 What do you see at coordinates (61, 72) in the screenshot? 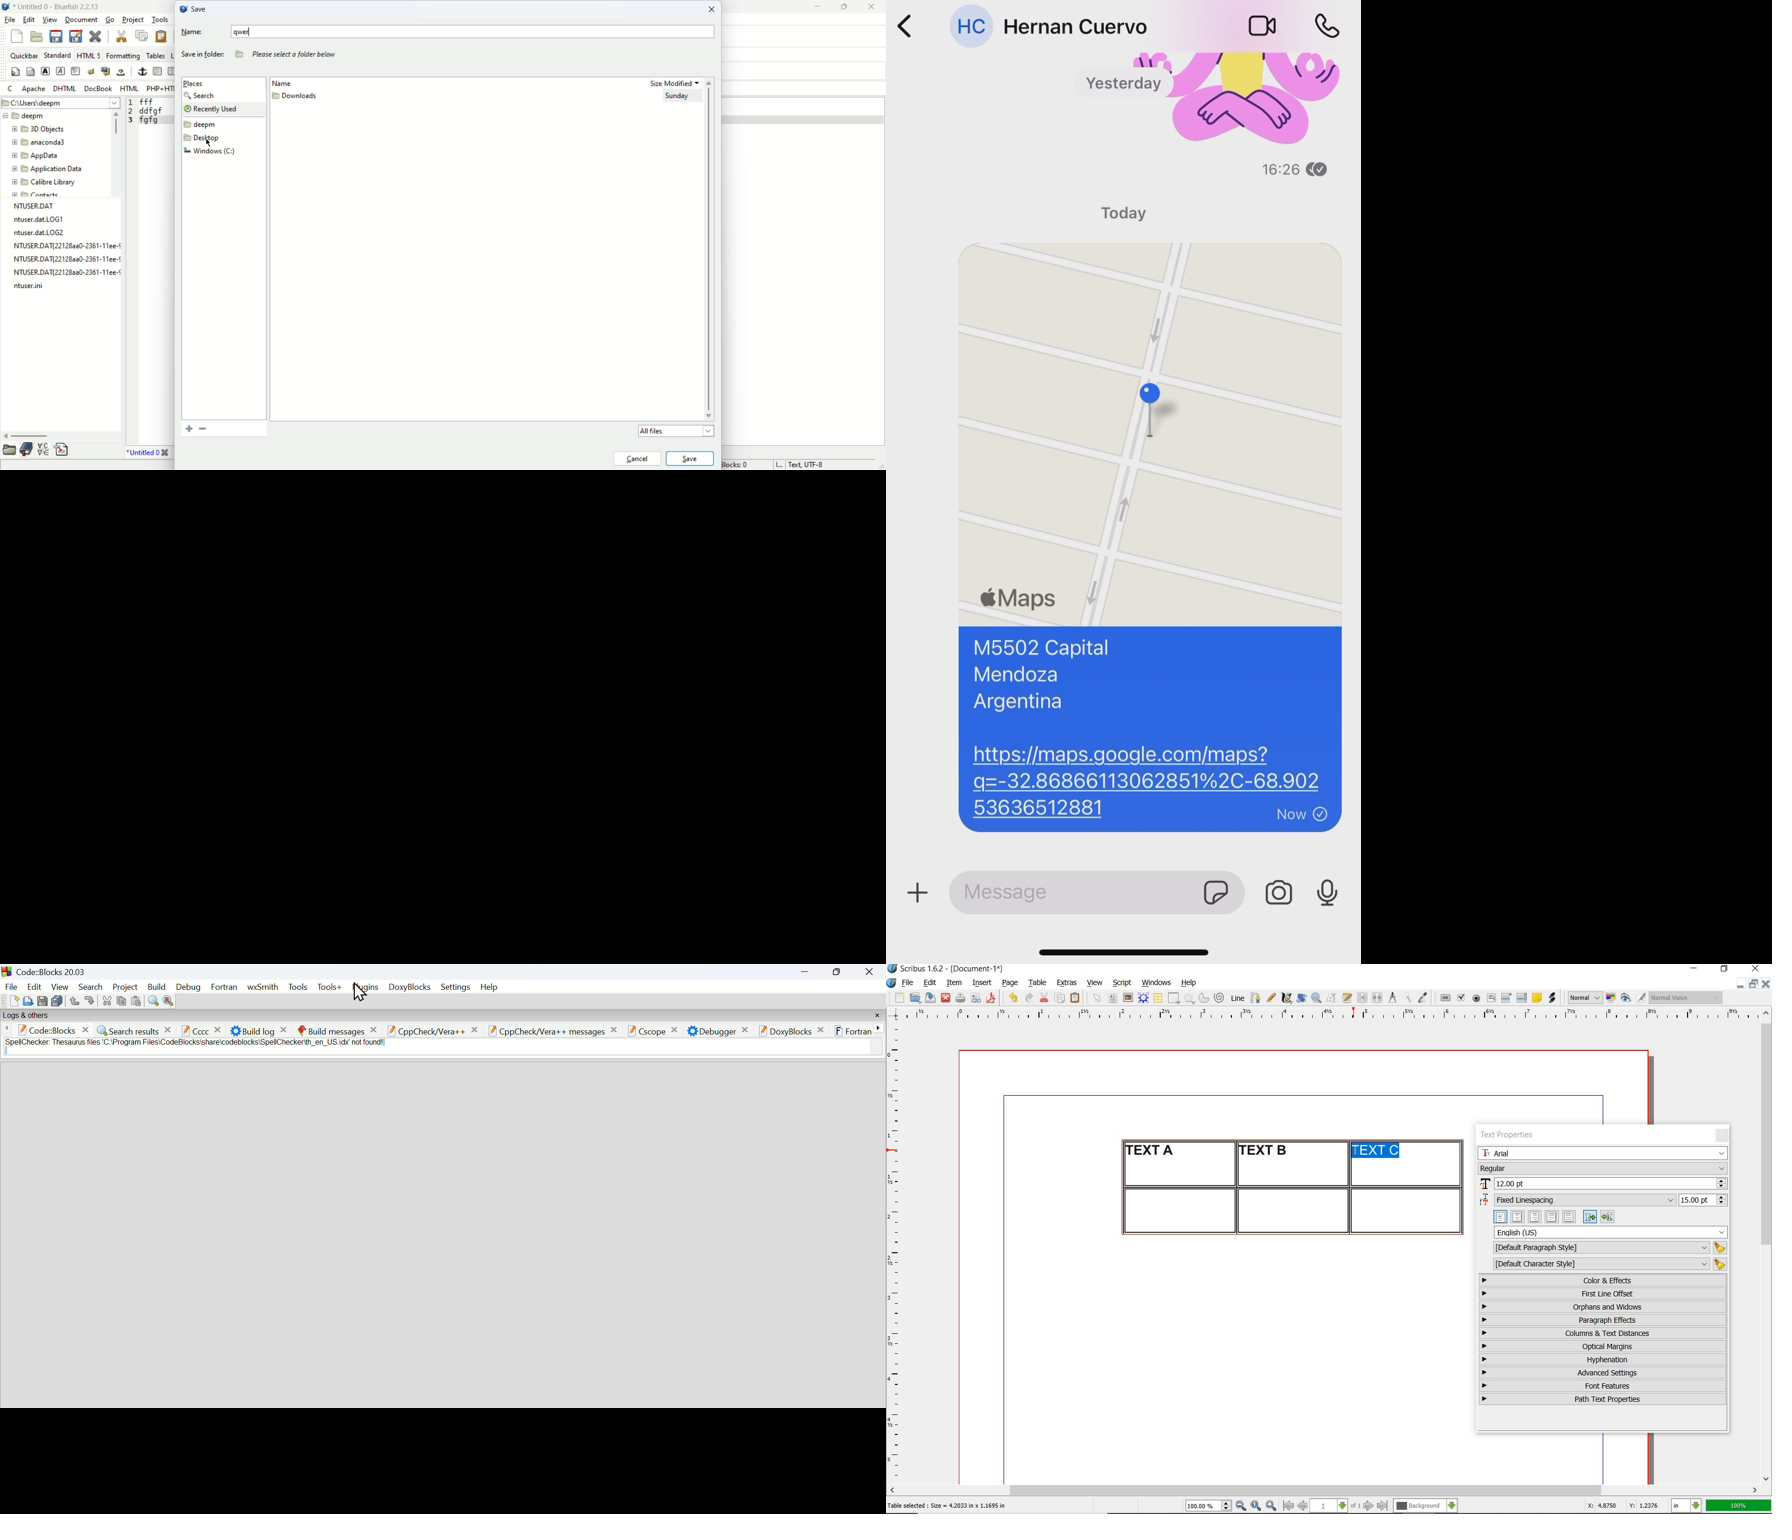
I see `emphasis` at bounding box center [61, 72].